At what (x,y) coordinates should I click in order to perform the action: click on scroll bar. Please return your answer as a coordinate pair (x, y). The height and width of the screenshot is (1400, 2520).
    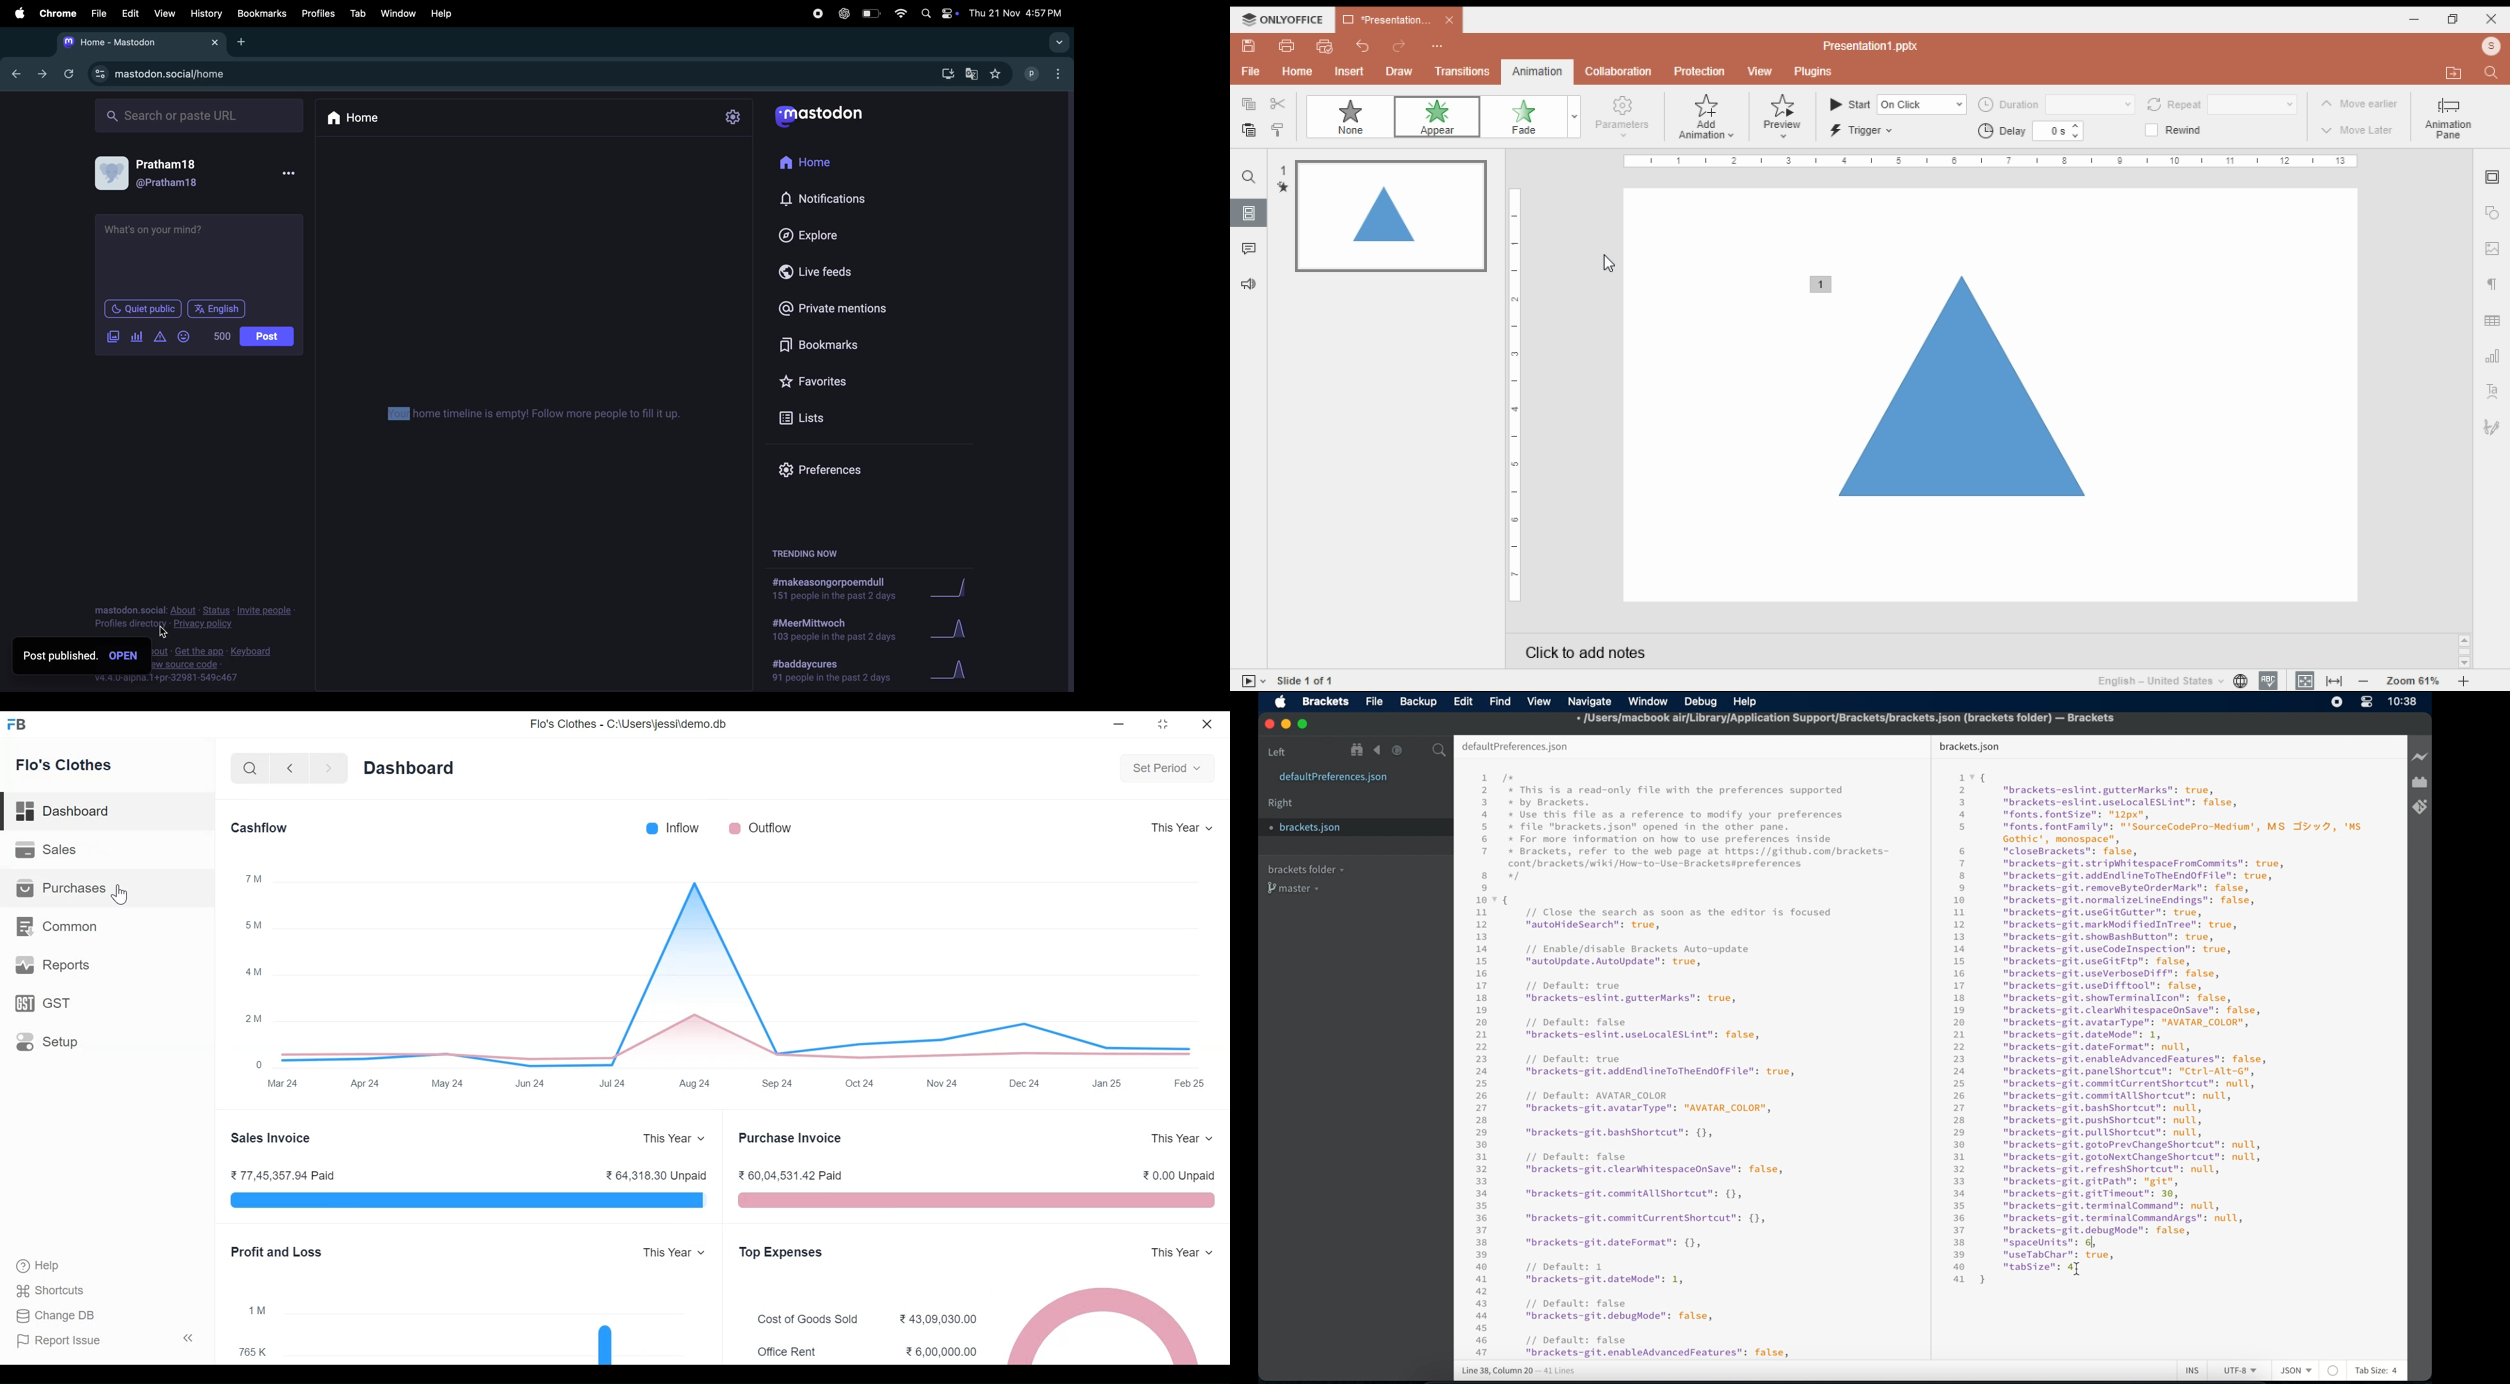
    Looking at the image, I should click on (2464, 650).